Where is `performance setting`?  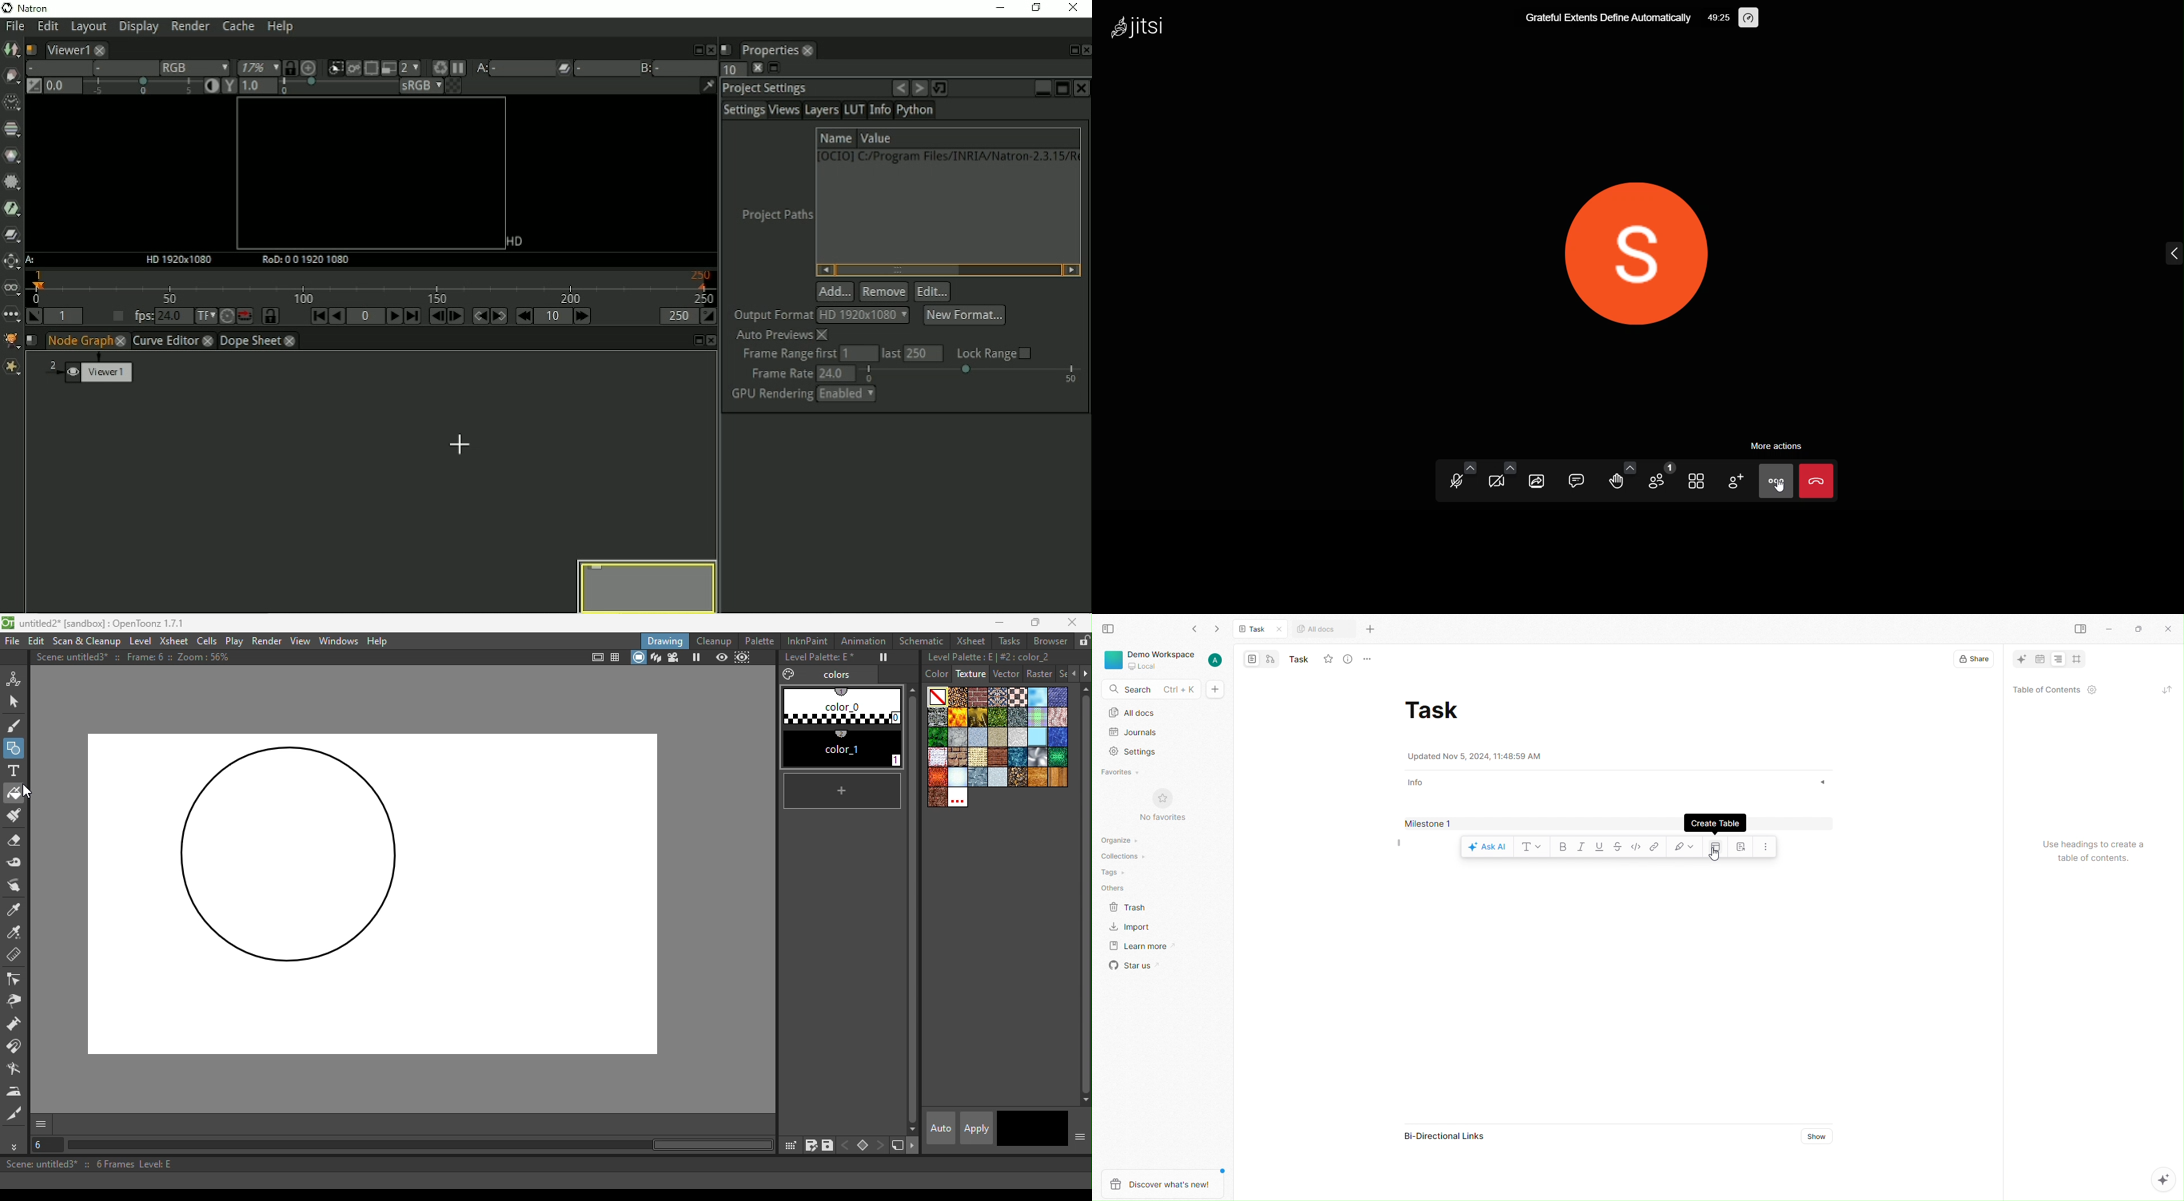
performance setting is located at coordinates (1750, 19).